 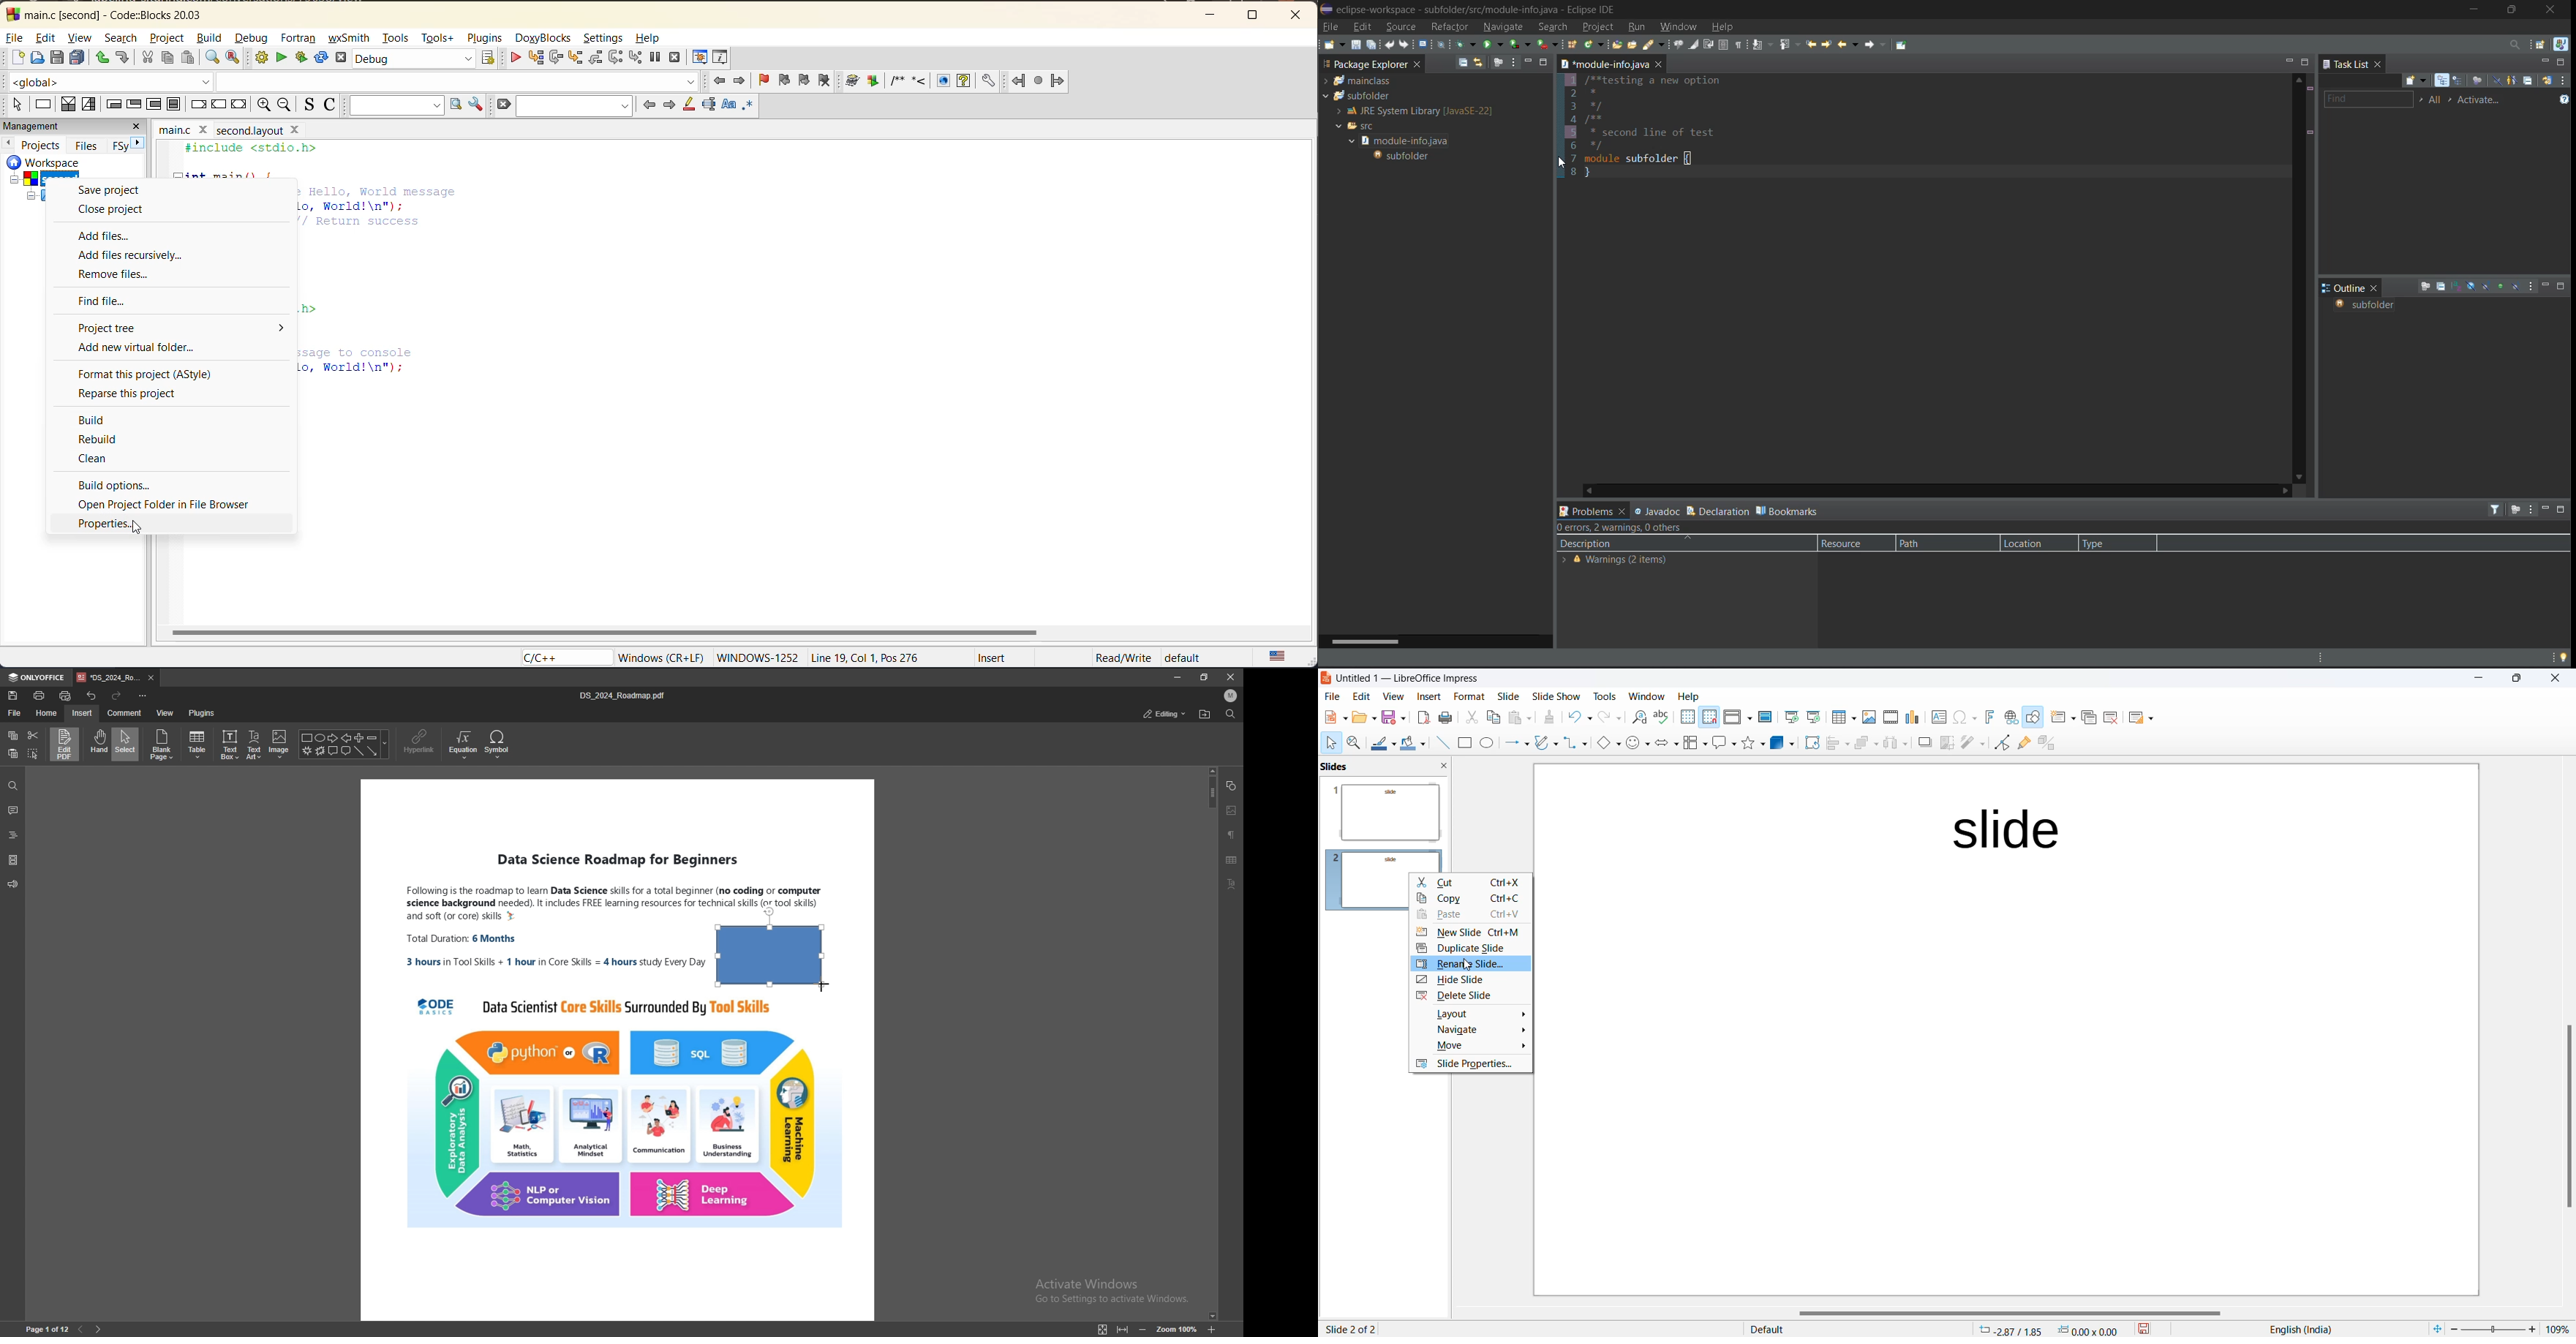 I want to click on subfolder, so click(x=1357, y=96).